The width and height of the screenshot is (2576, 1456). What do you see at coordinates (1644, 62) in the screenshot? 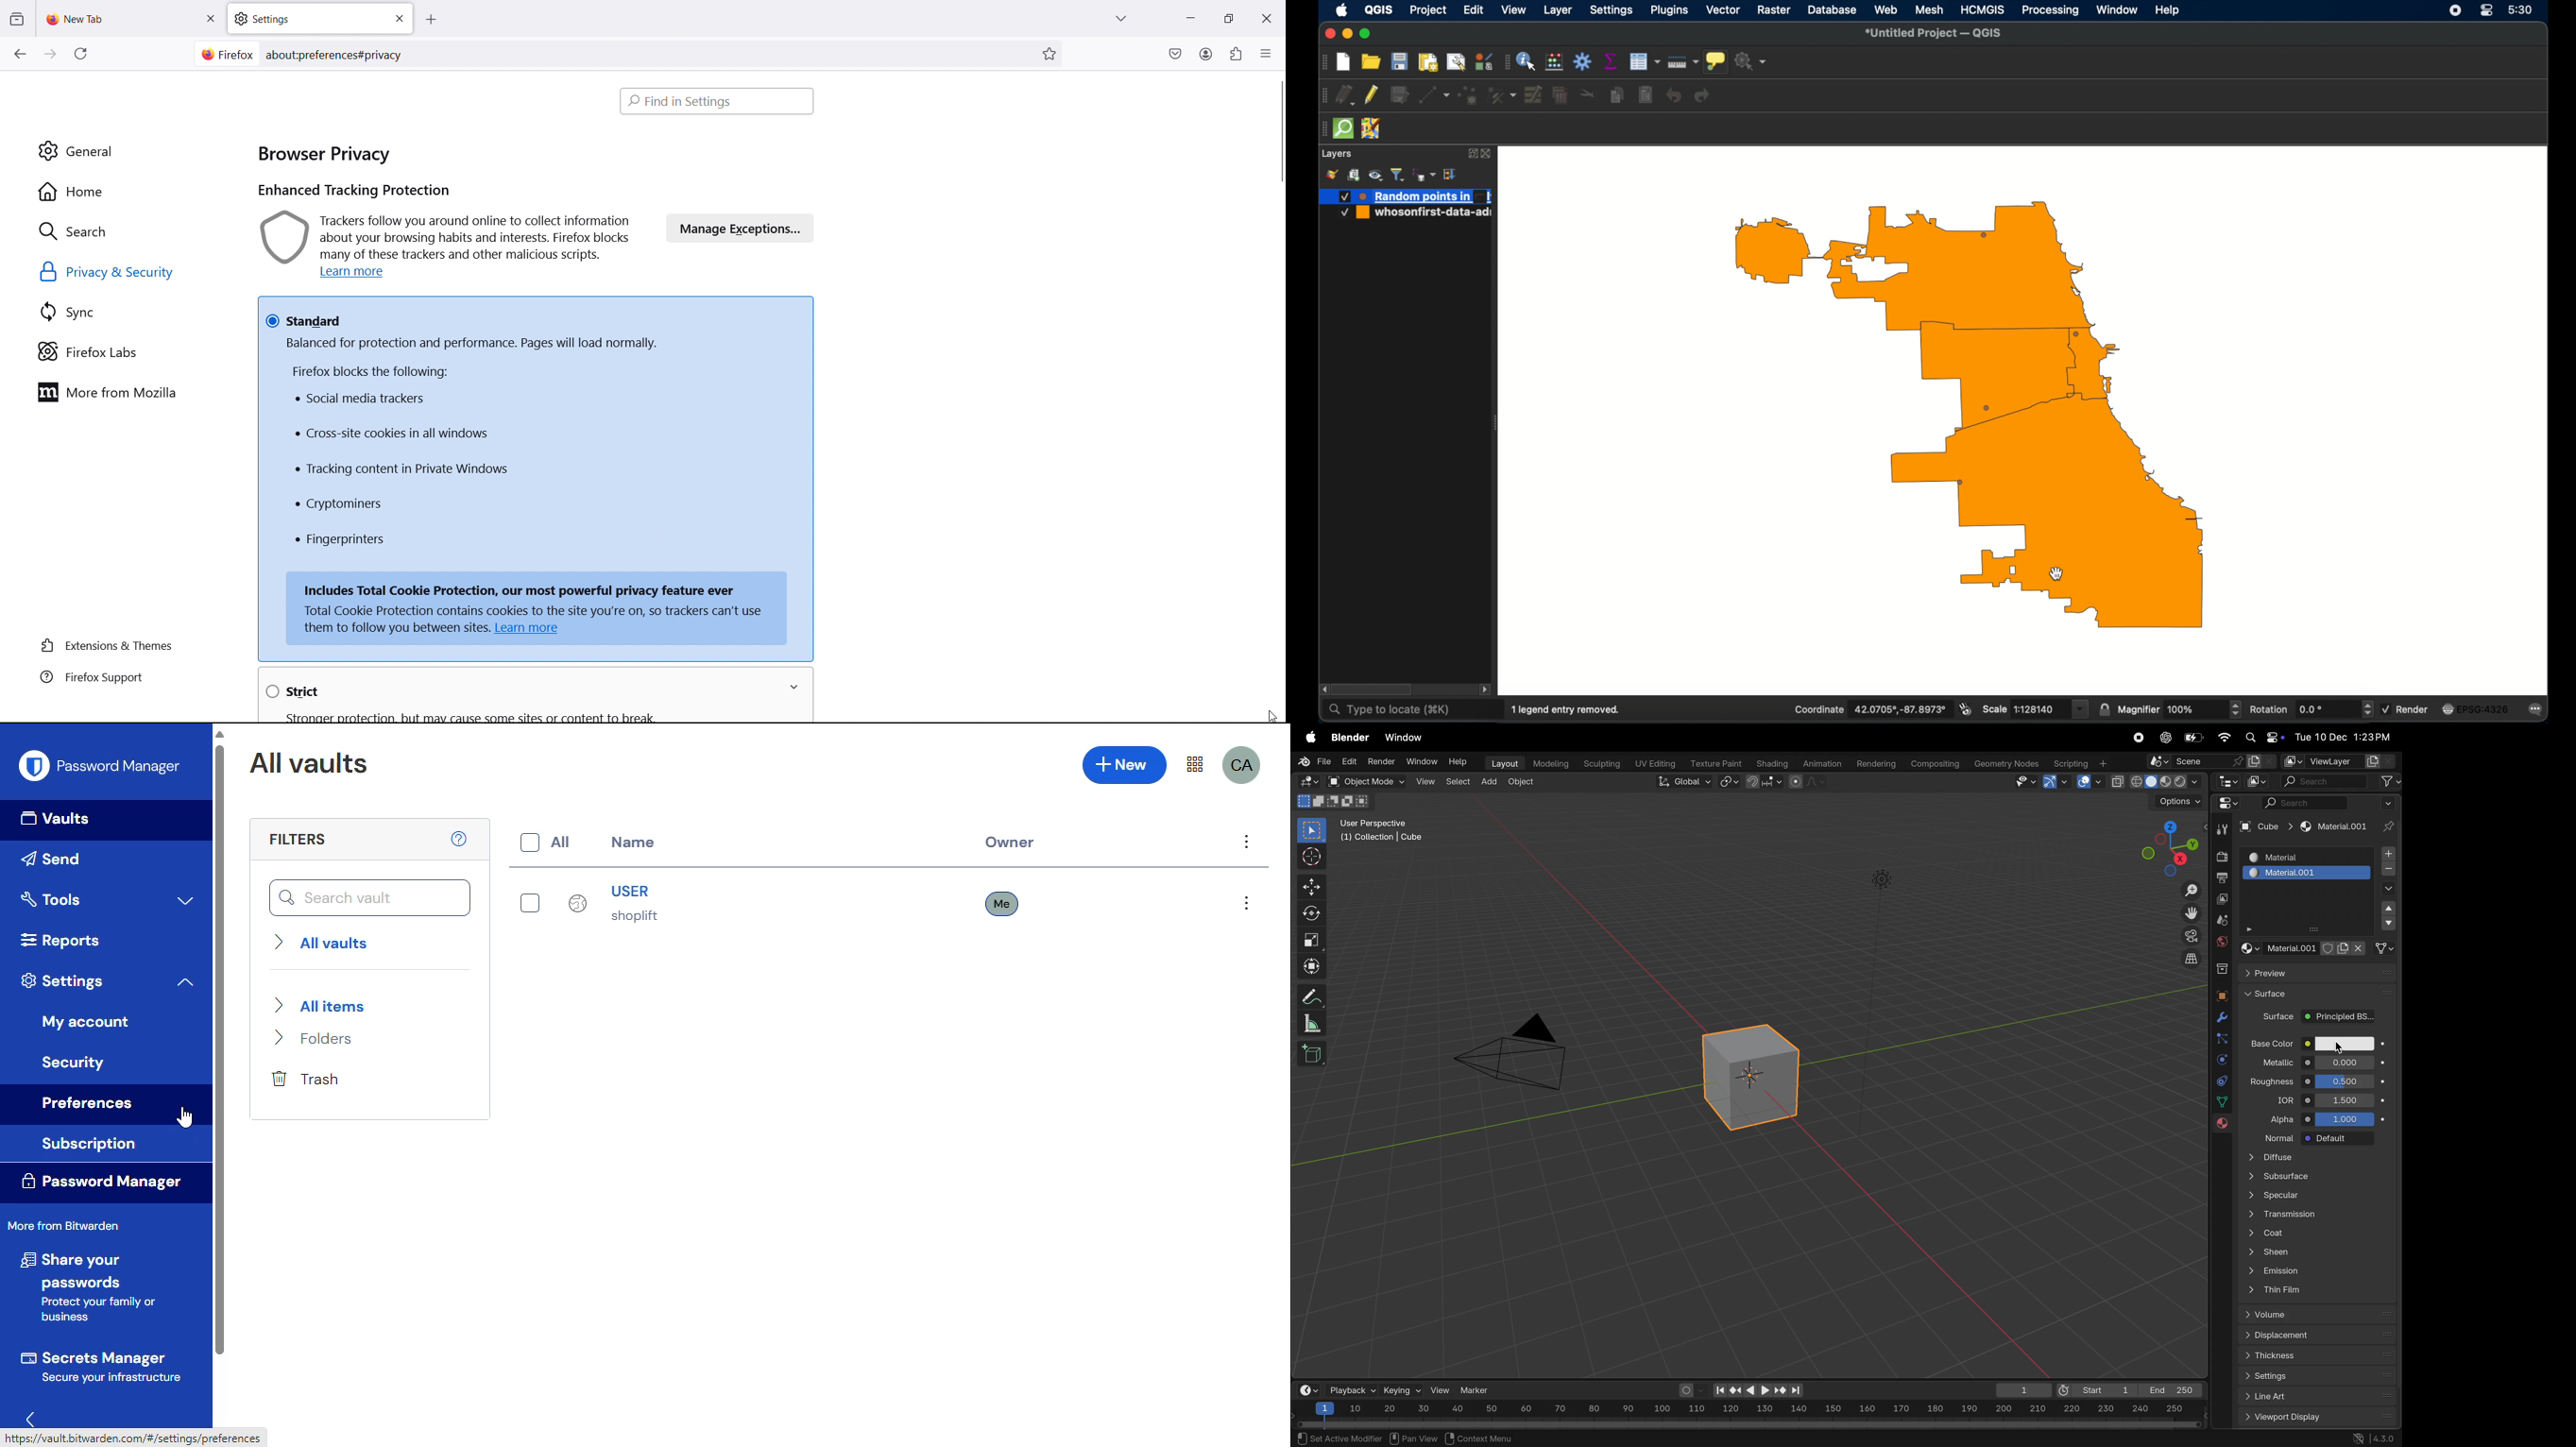
I see `open attribute table` at bounding box center [1644, 62].